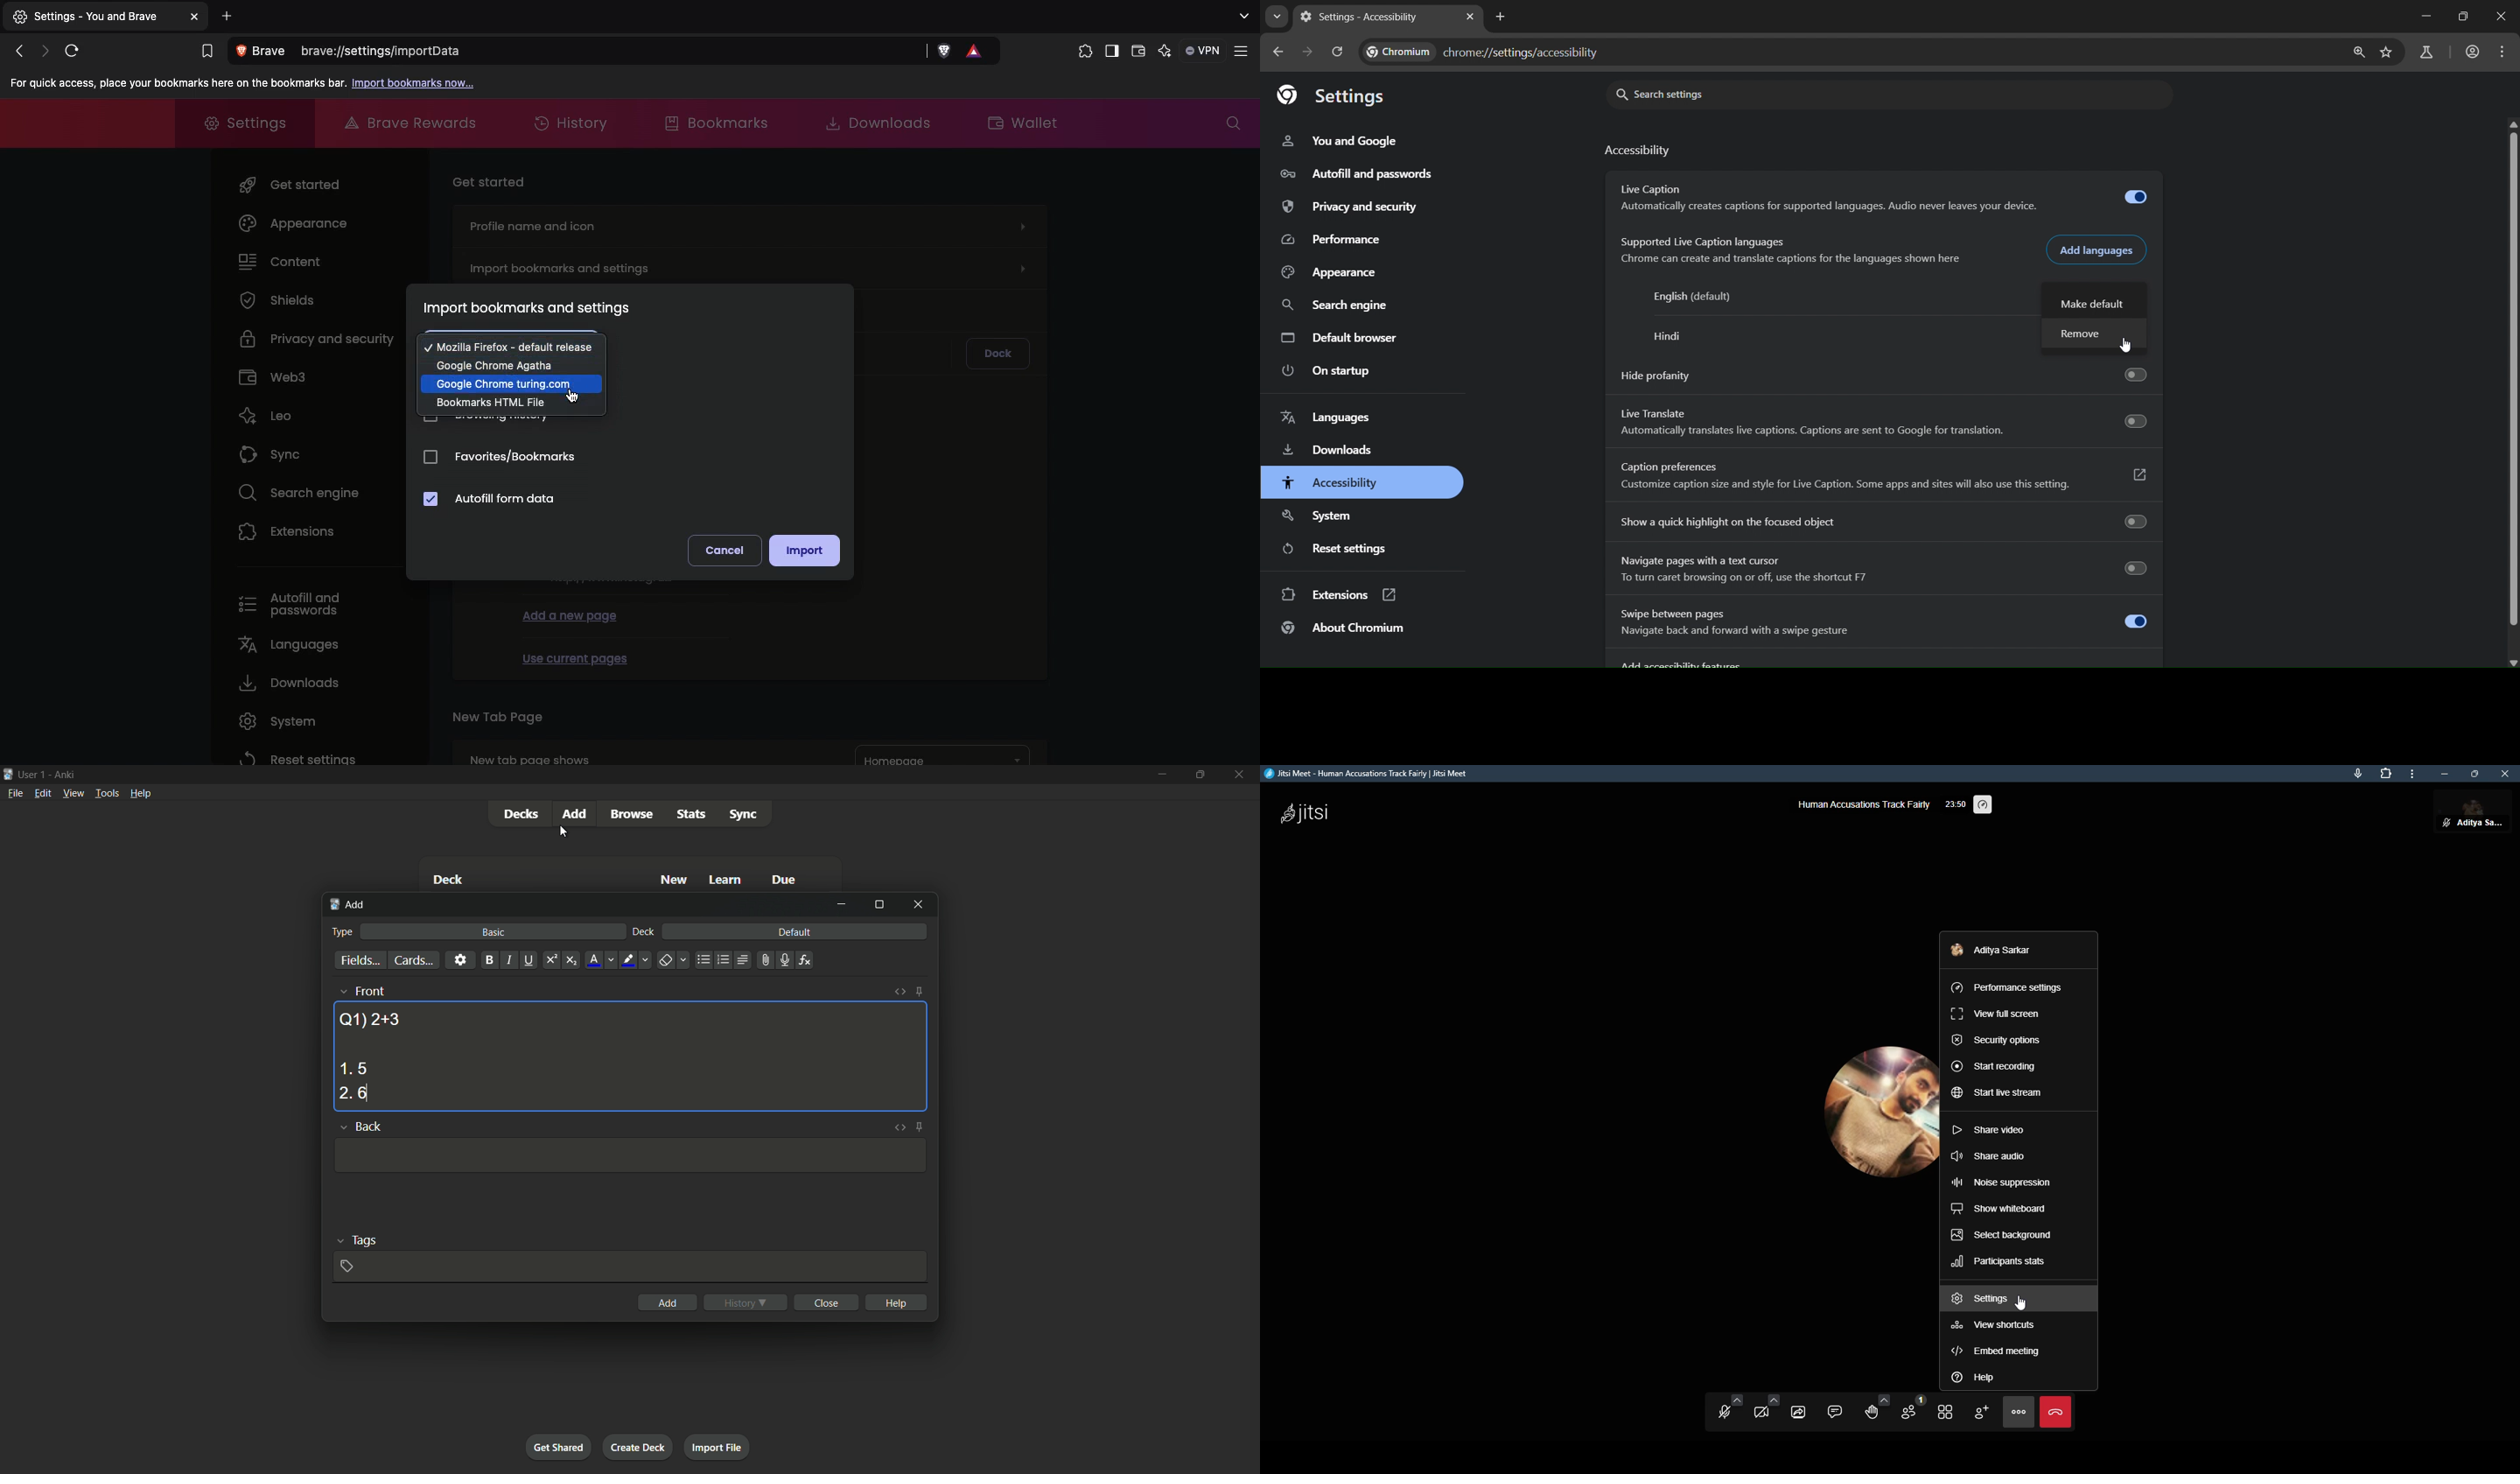 The width and height of the screenshot is (2520, 1484). What do you see at coordinates (1986, 806) in the screenshot?
I see `performance setting` at bounding box center [1986, 806].